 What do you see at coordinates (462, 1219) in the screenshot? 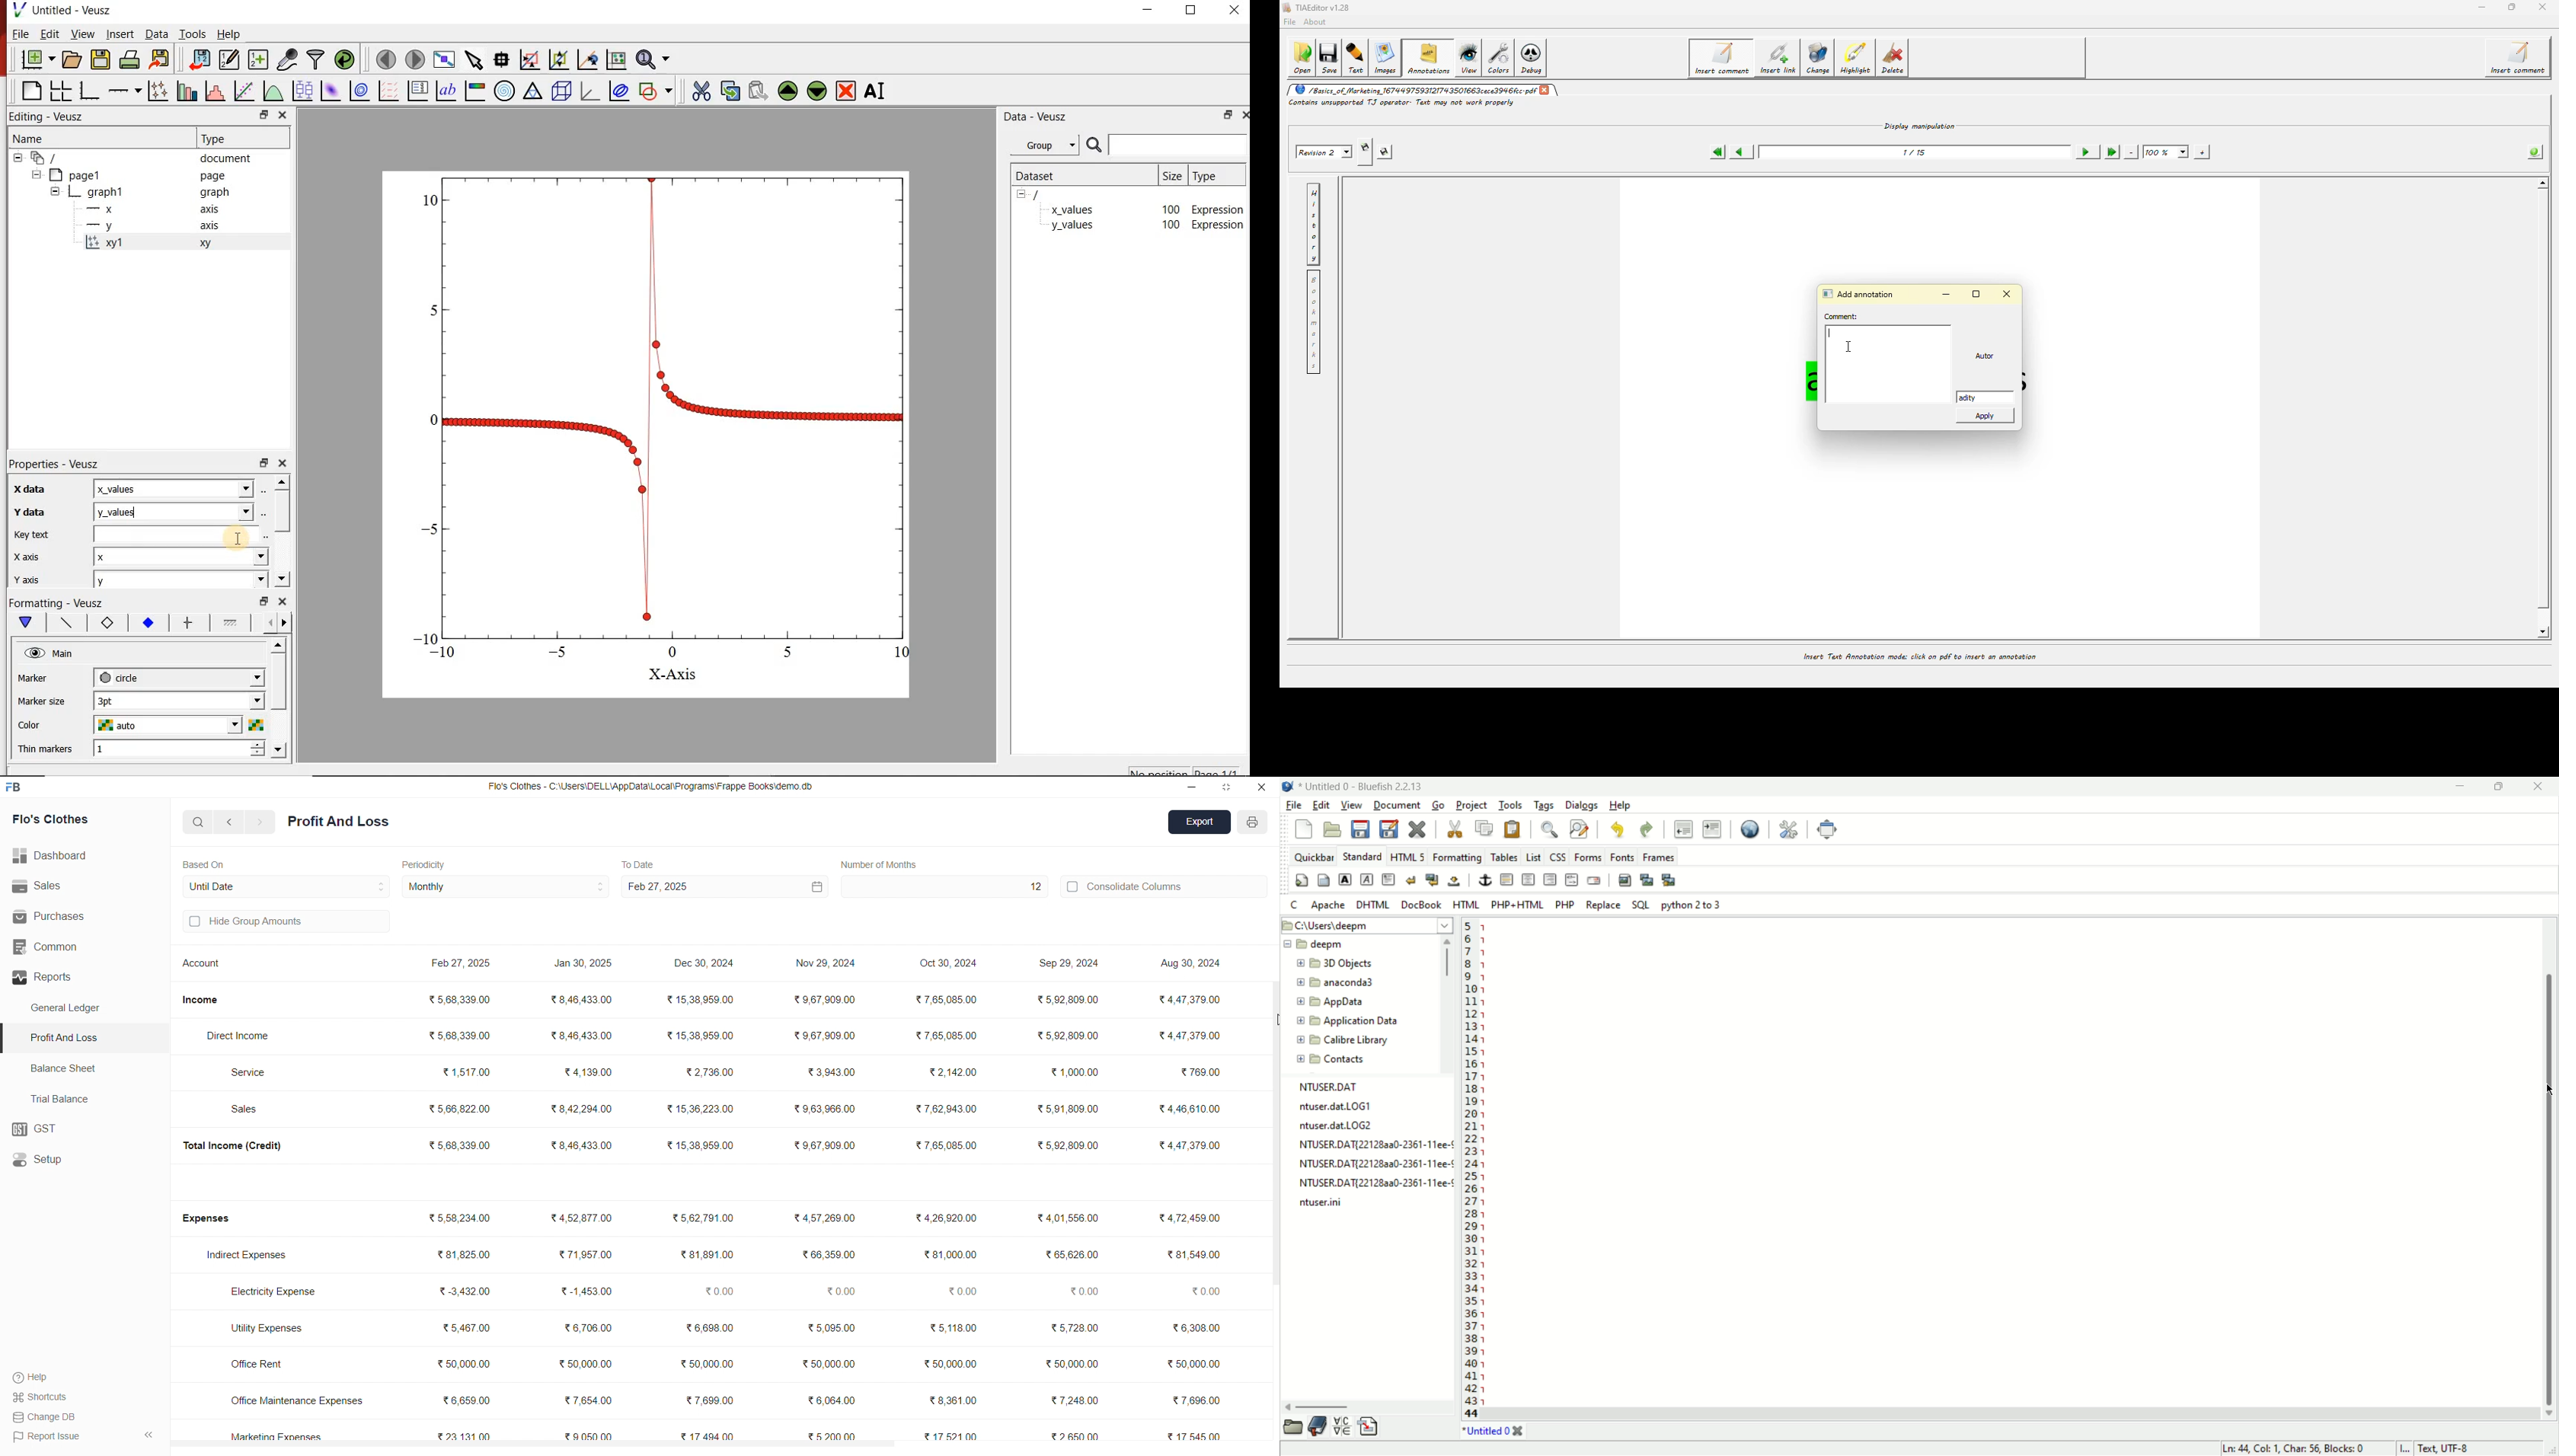
I see `₹5,58,234.00` at bounding box center [462, 1219].